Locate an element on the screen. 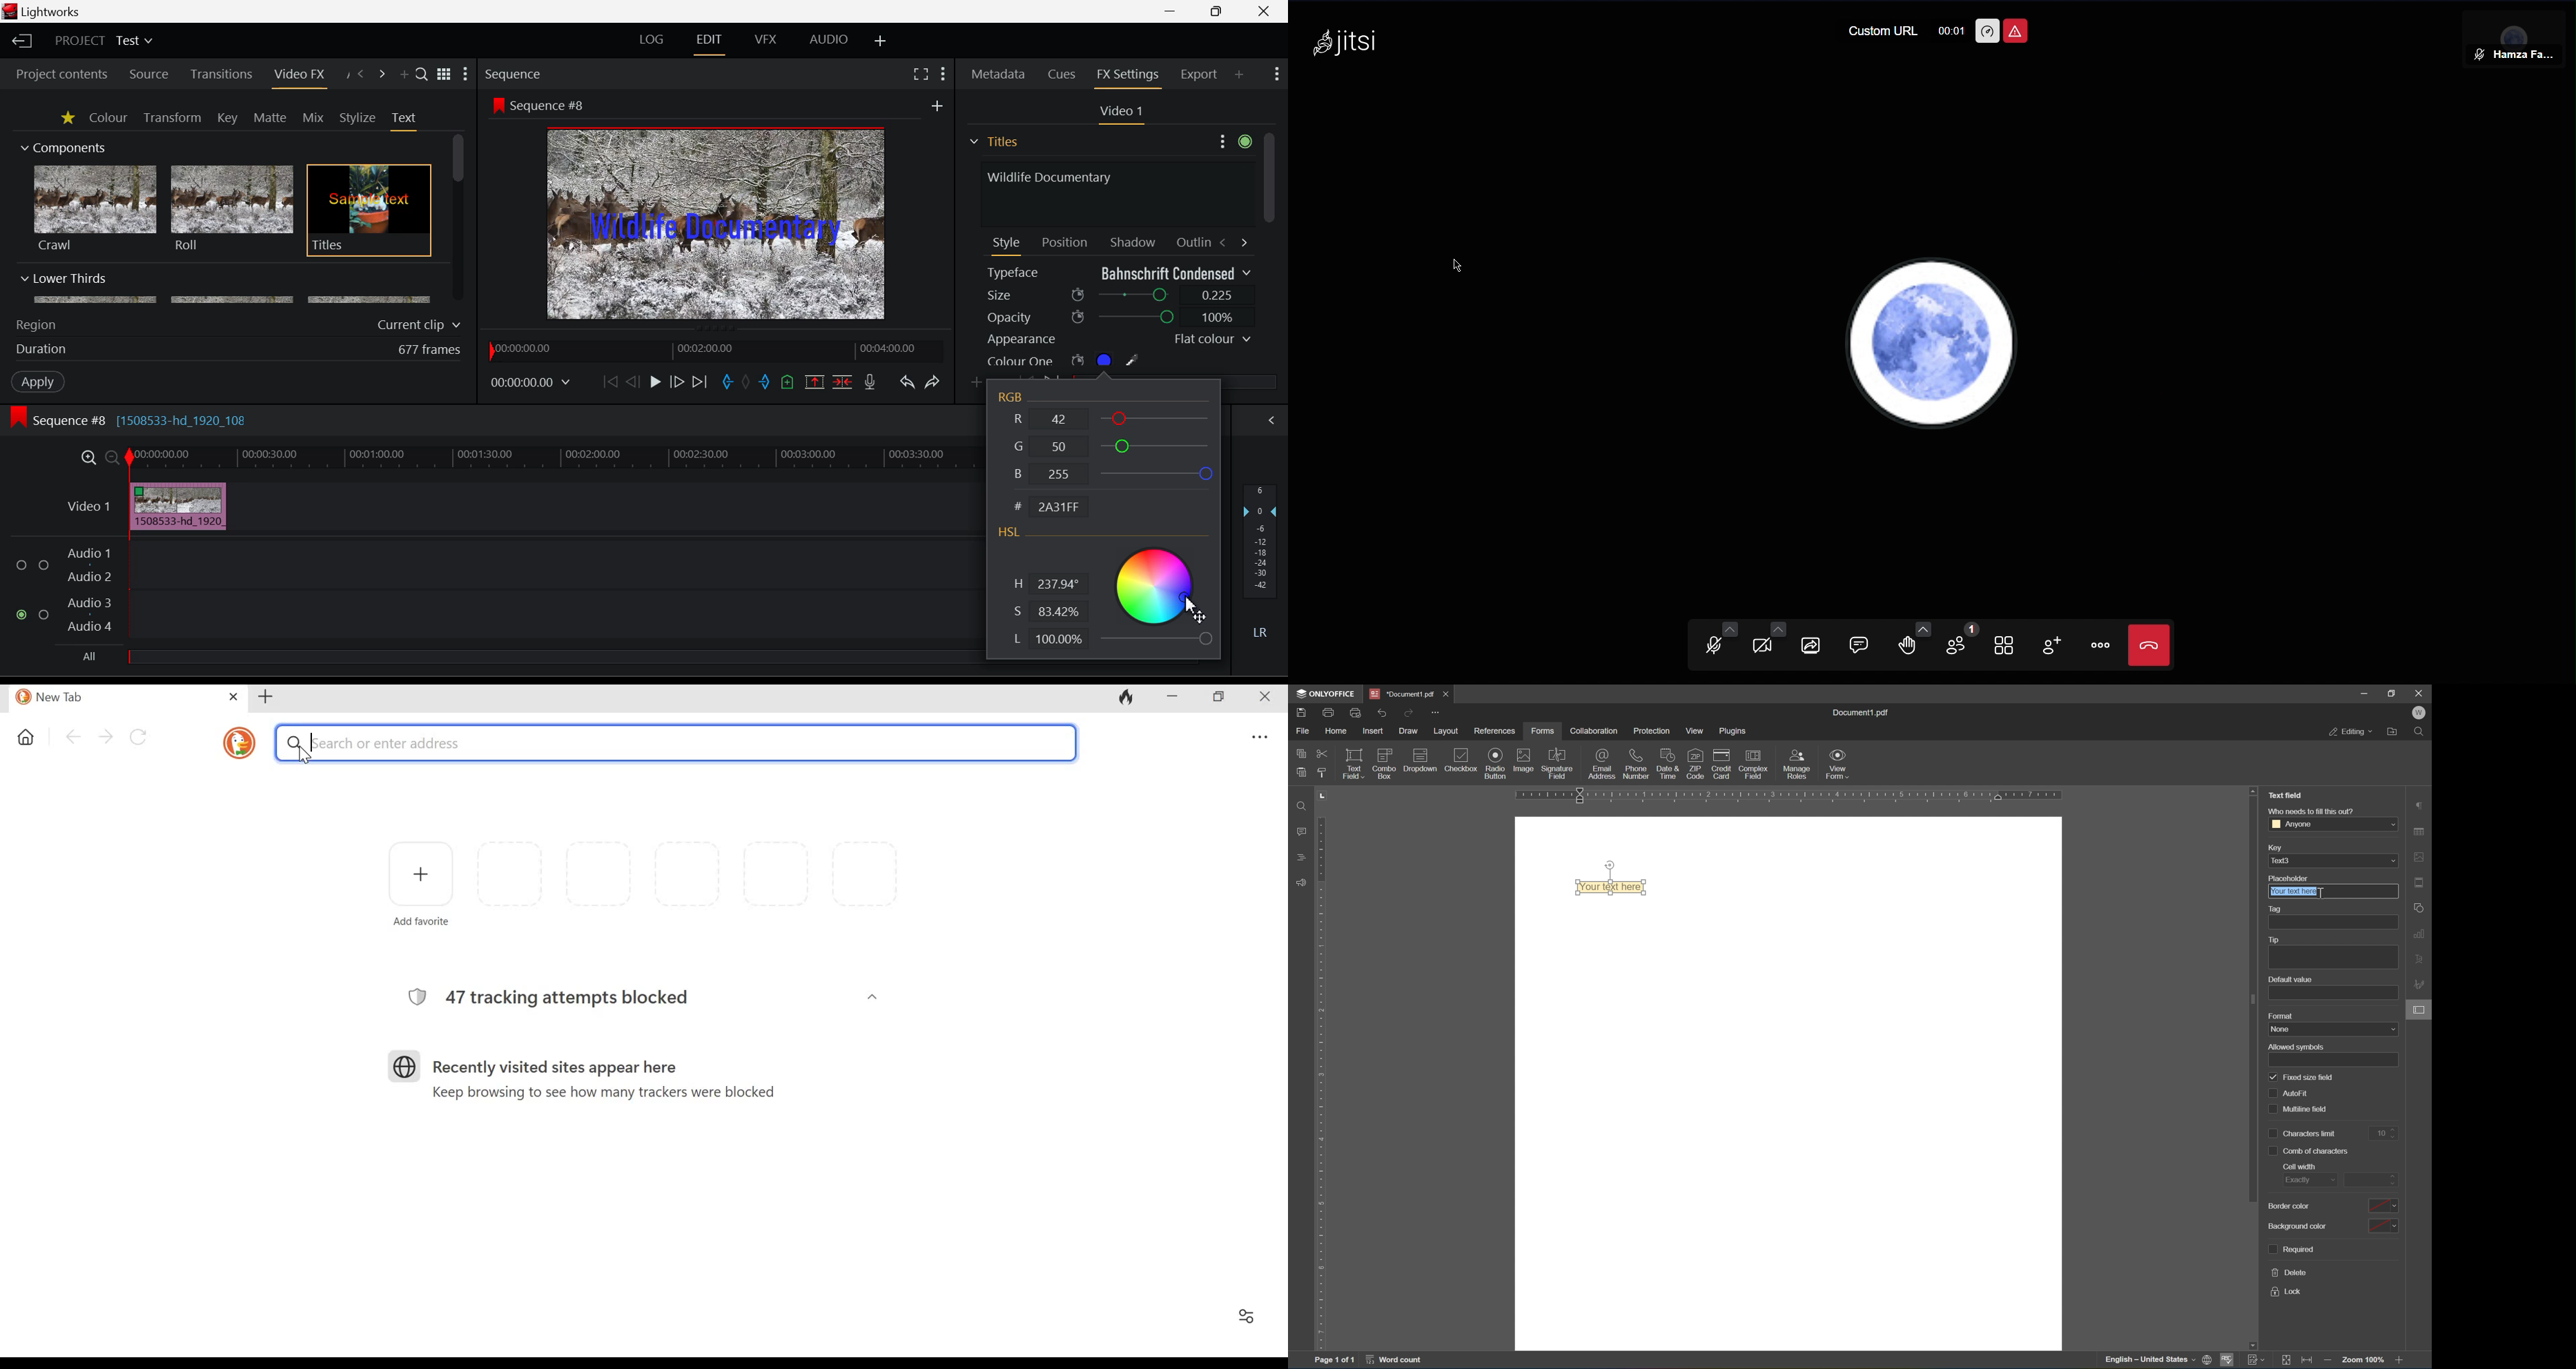 The image size is (2576, 1372). background color is located at coordinates (2334, 1225).